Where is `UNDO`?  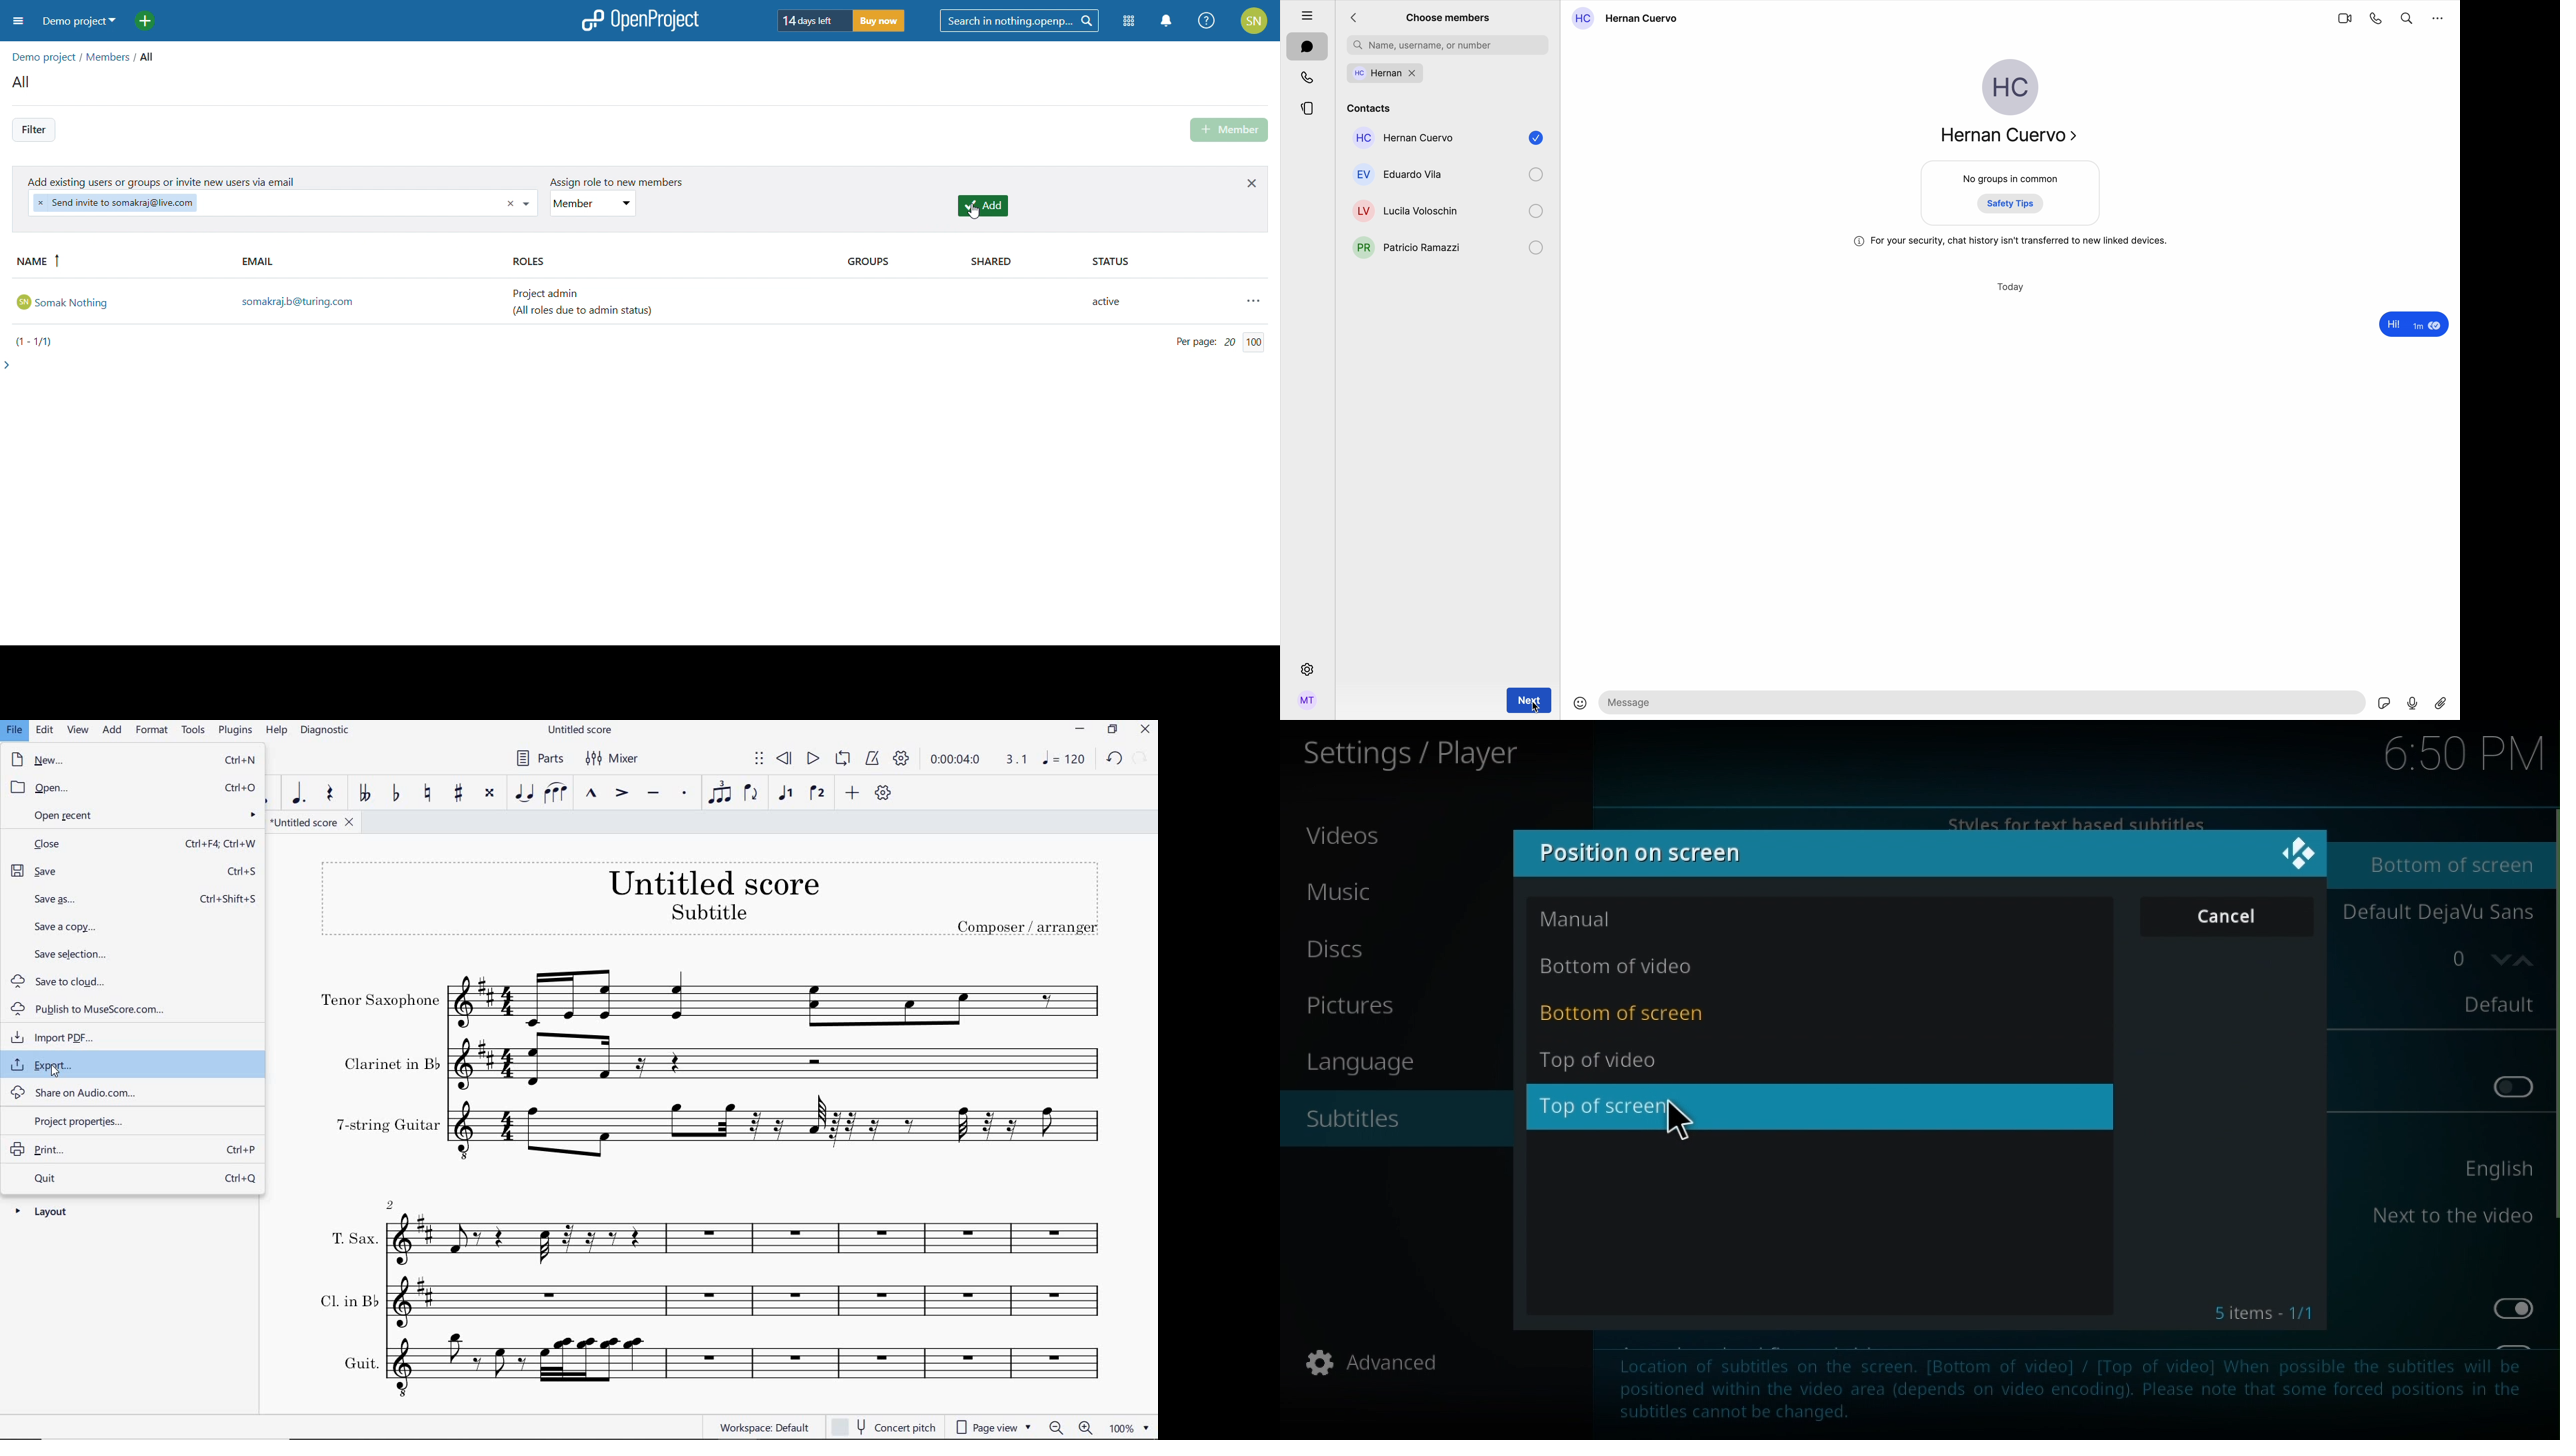 UNDO is located at coordinates (1115, 759).